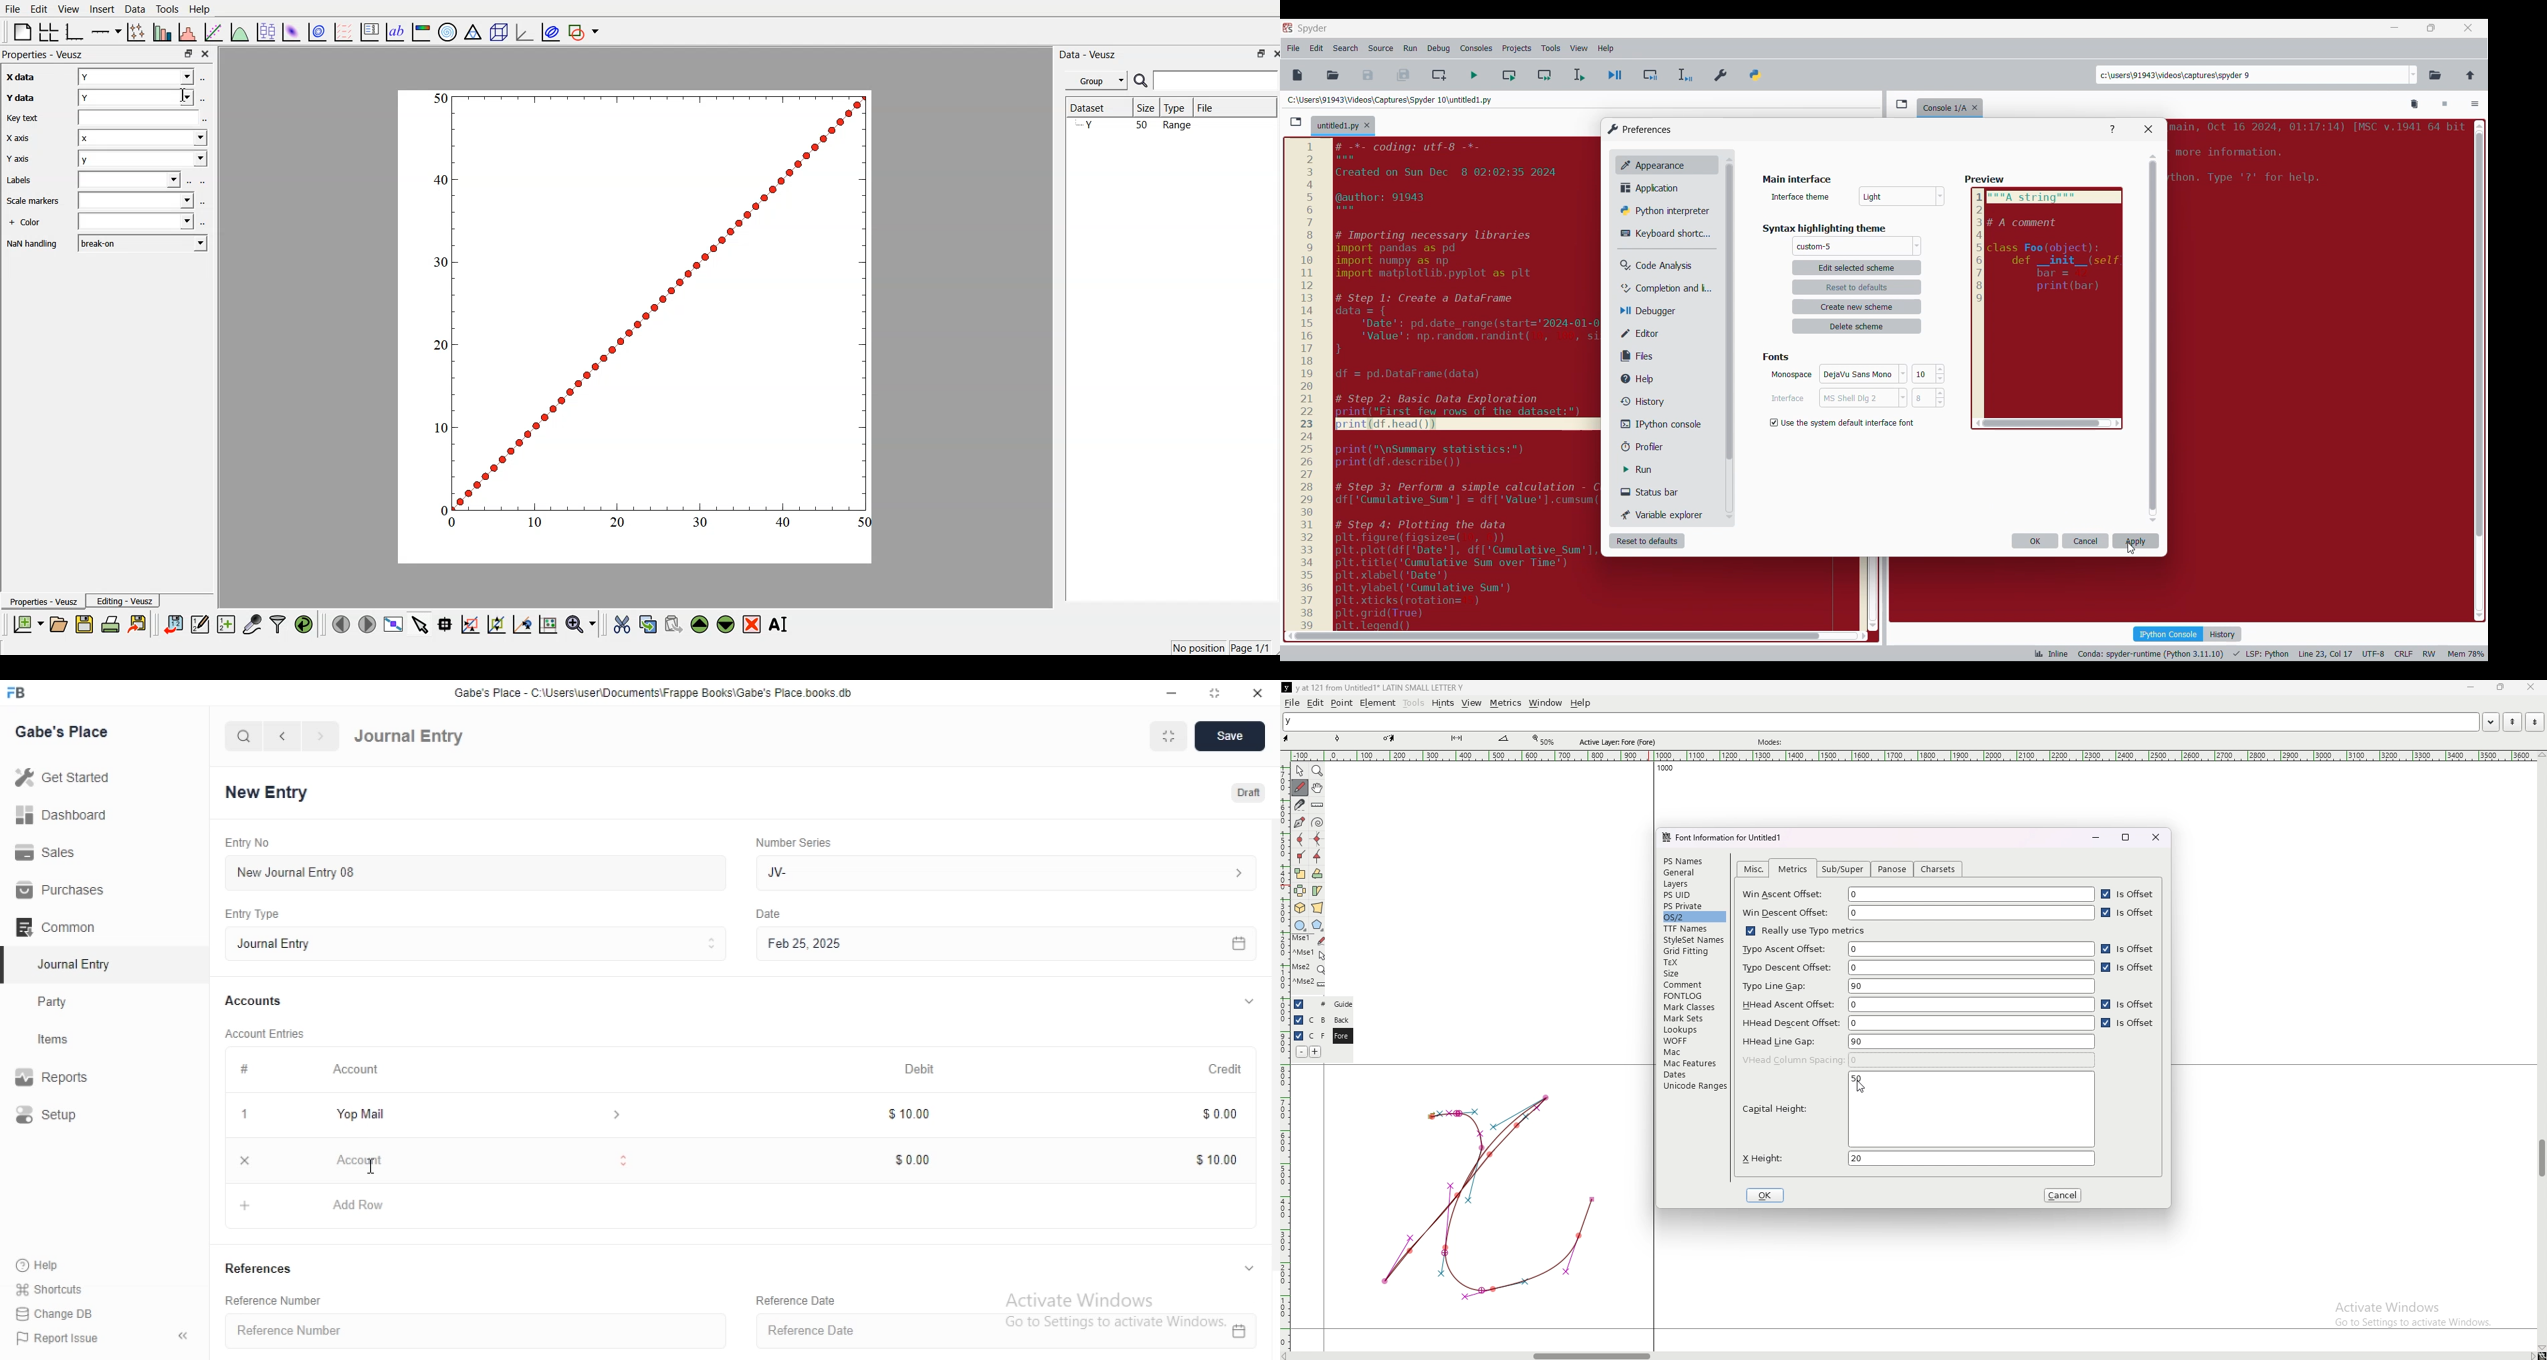 The width and height of the screenshot is (2548, 1372). What do you see at coordinates (1655, 492) in the screenshot?
I see `Status bar` at bounding box center [1655, 492].